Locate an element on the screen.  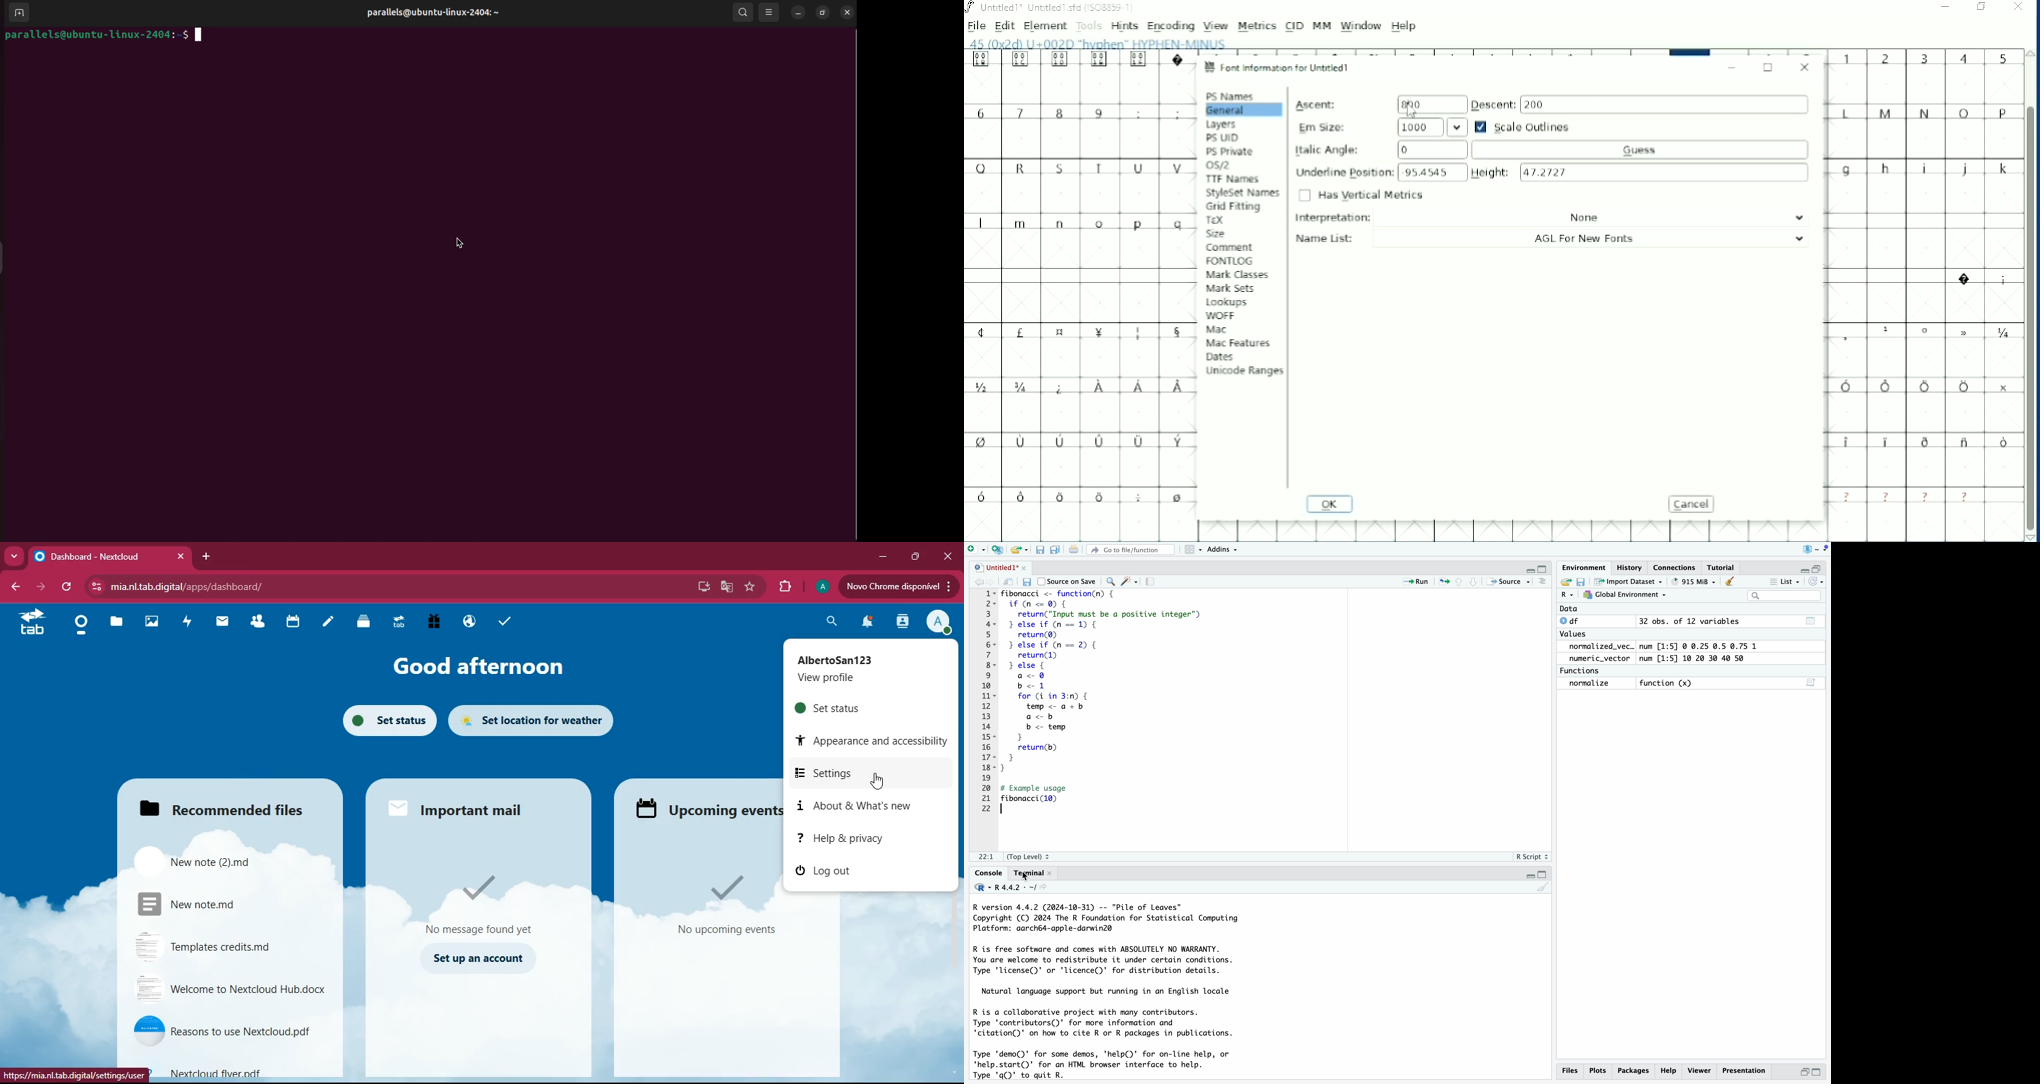
untitled1 is located at coordinates (995, 567).